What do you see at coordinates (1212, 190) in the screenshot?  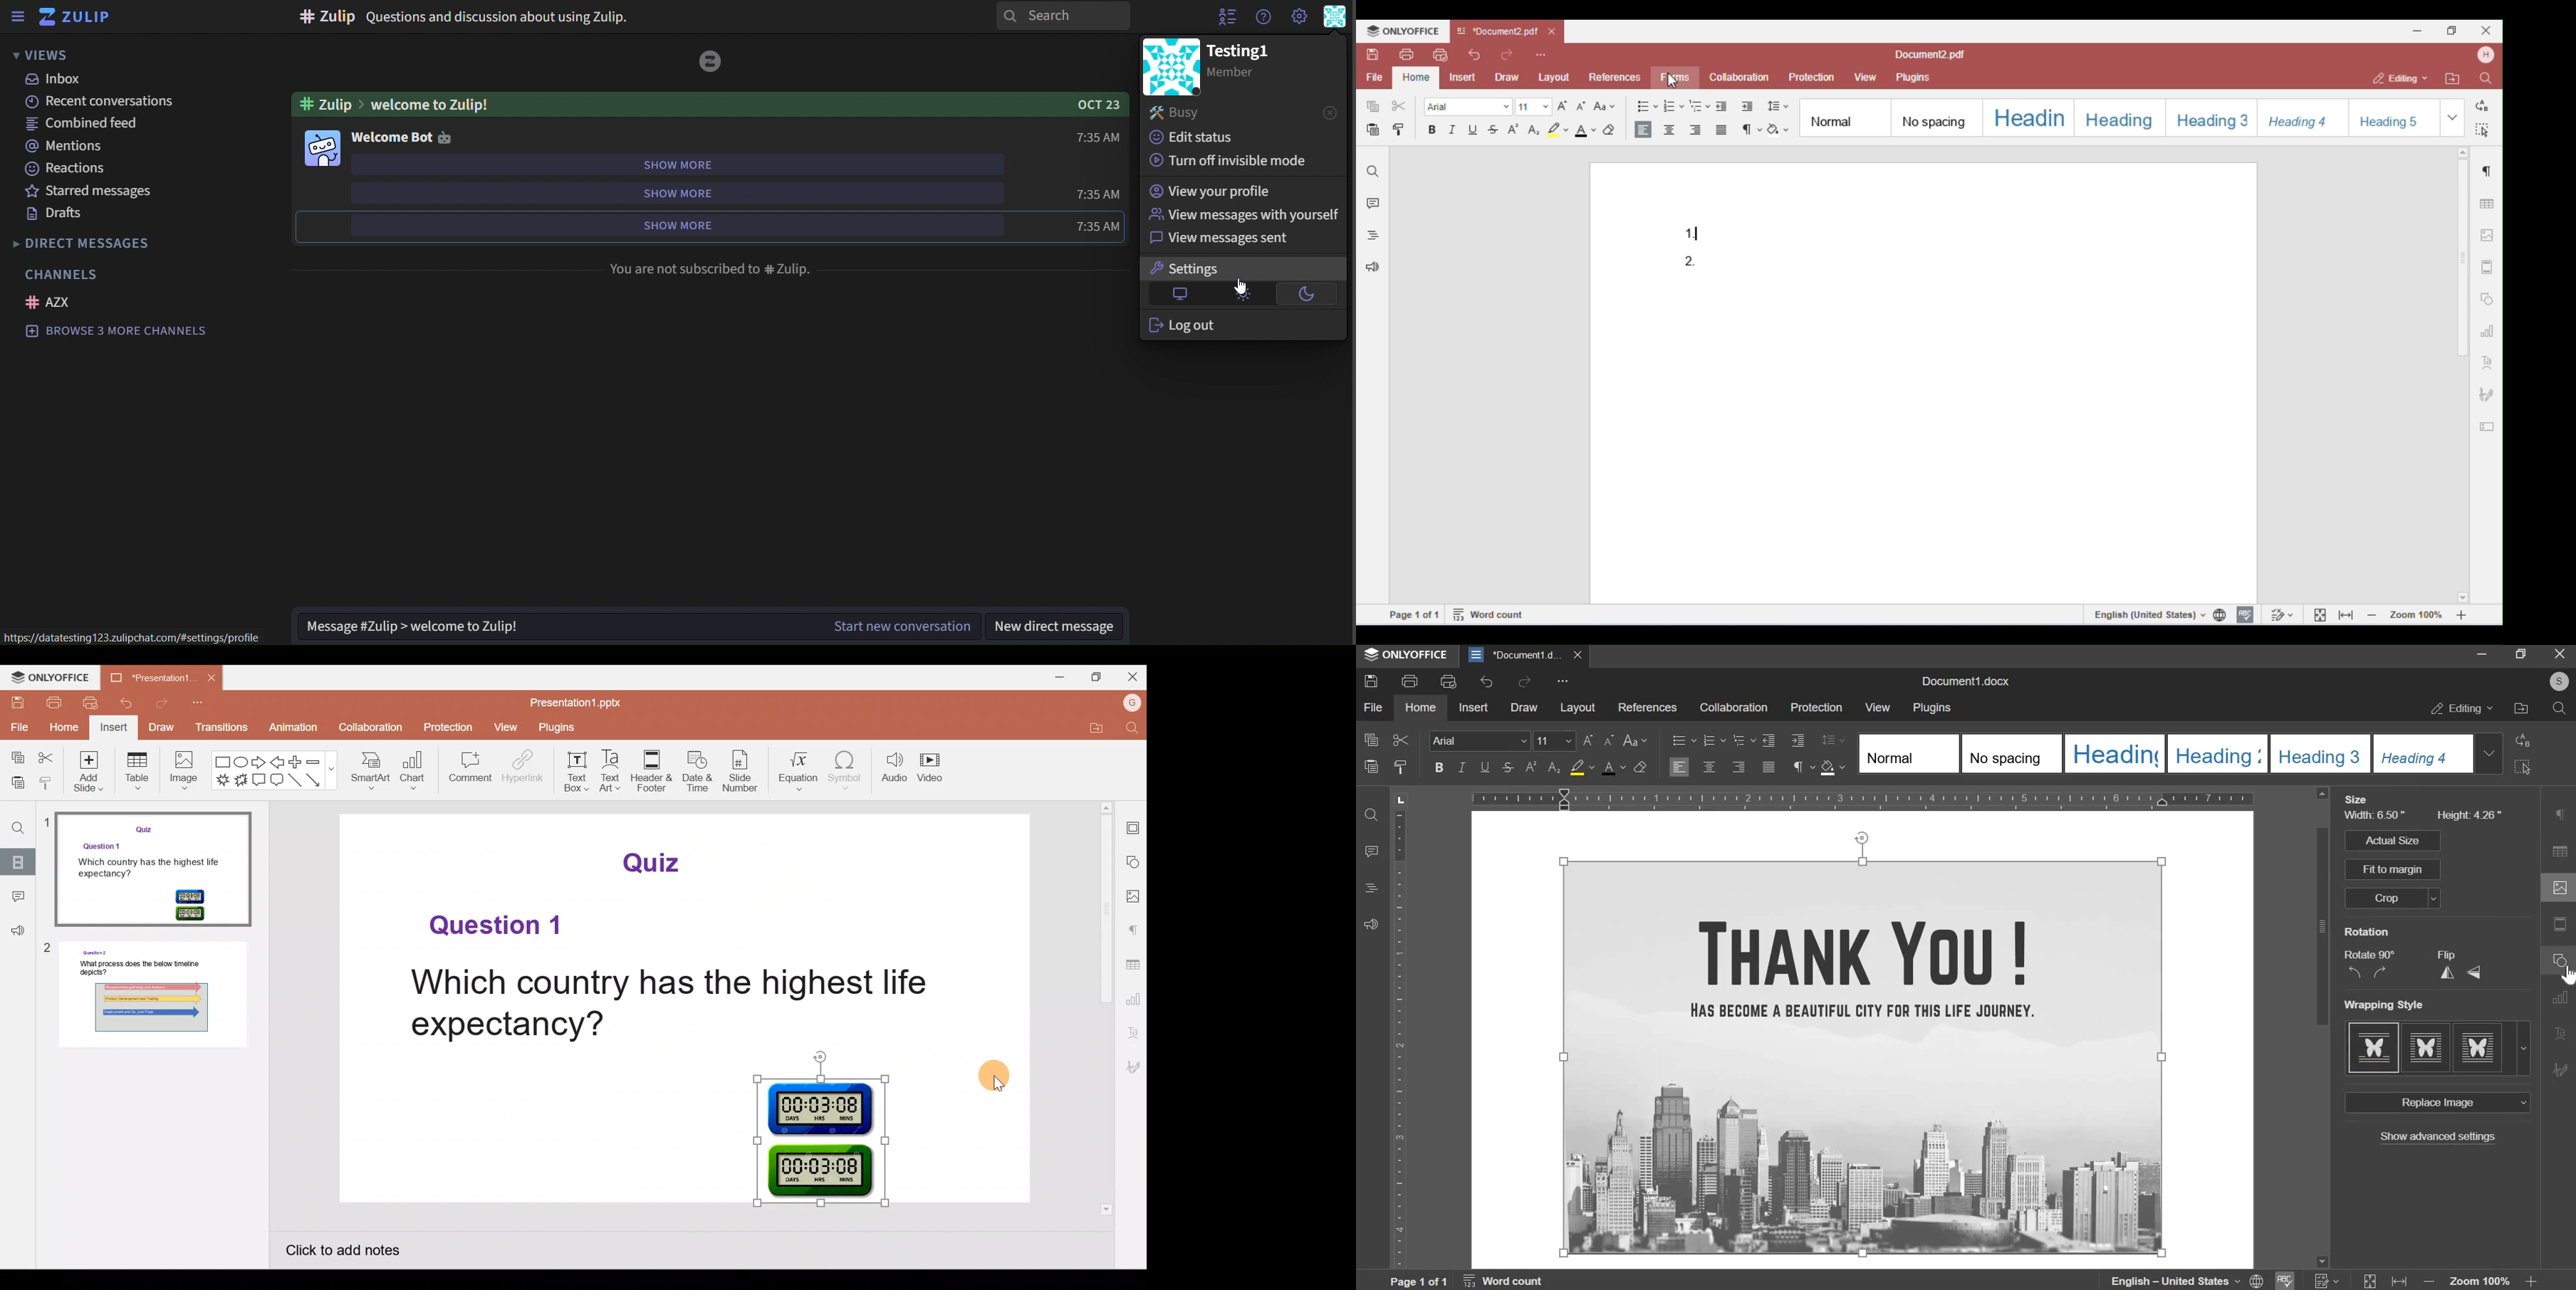 I see `view your profile` at bounding box center [1212, 190].